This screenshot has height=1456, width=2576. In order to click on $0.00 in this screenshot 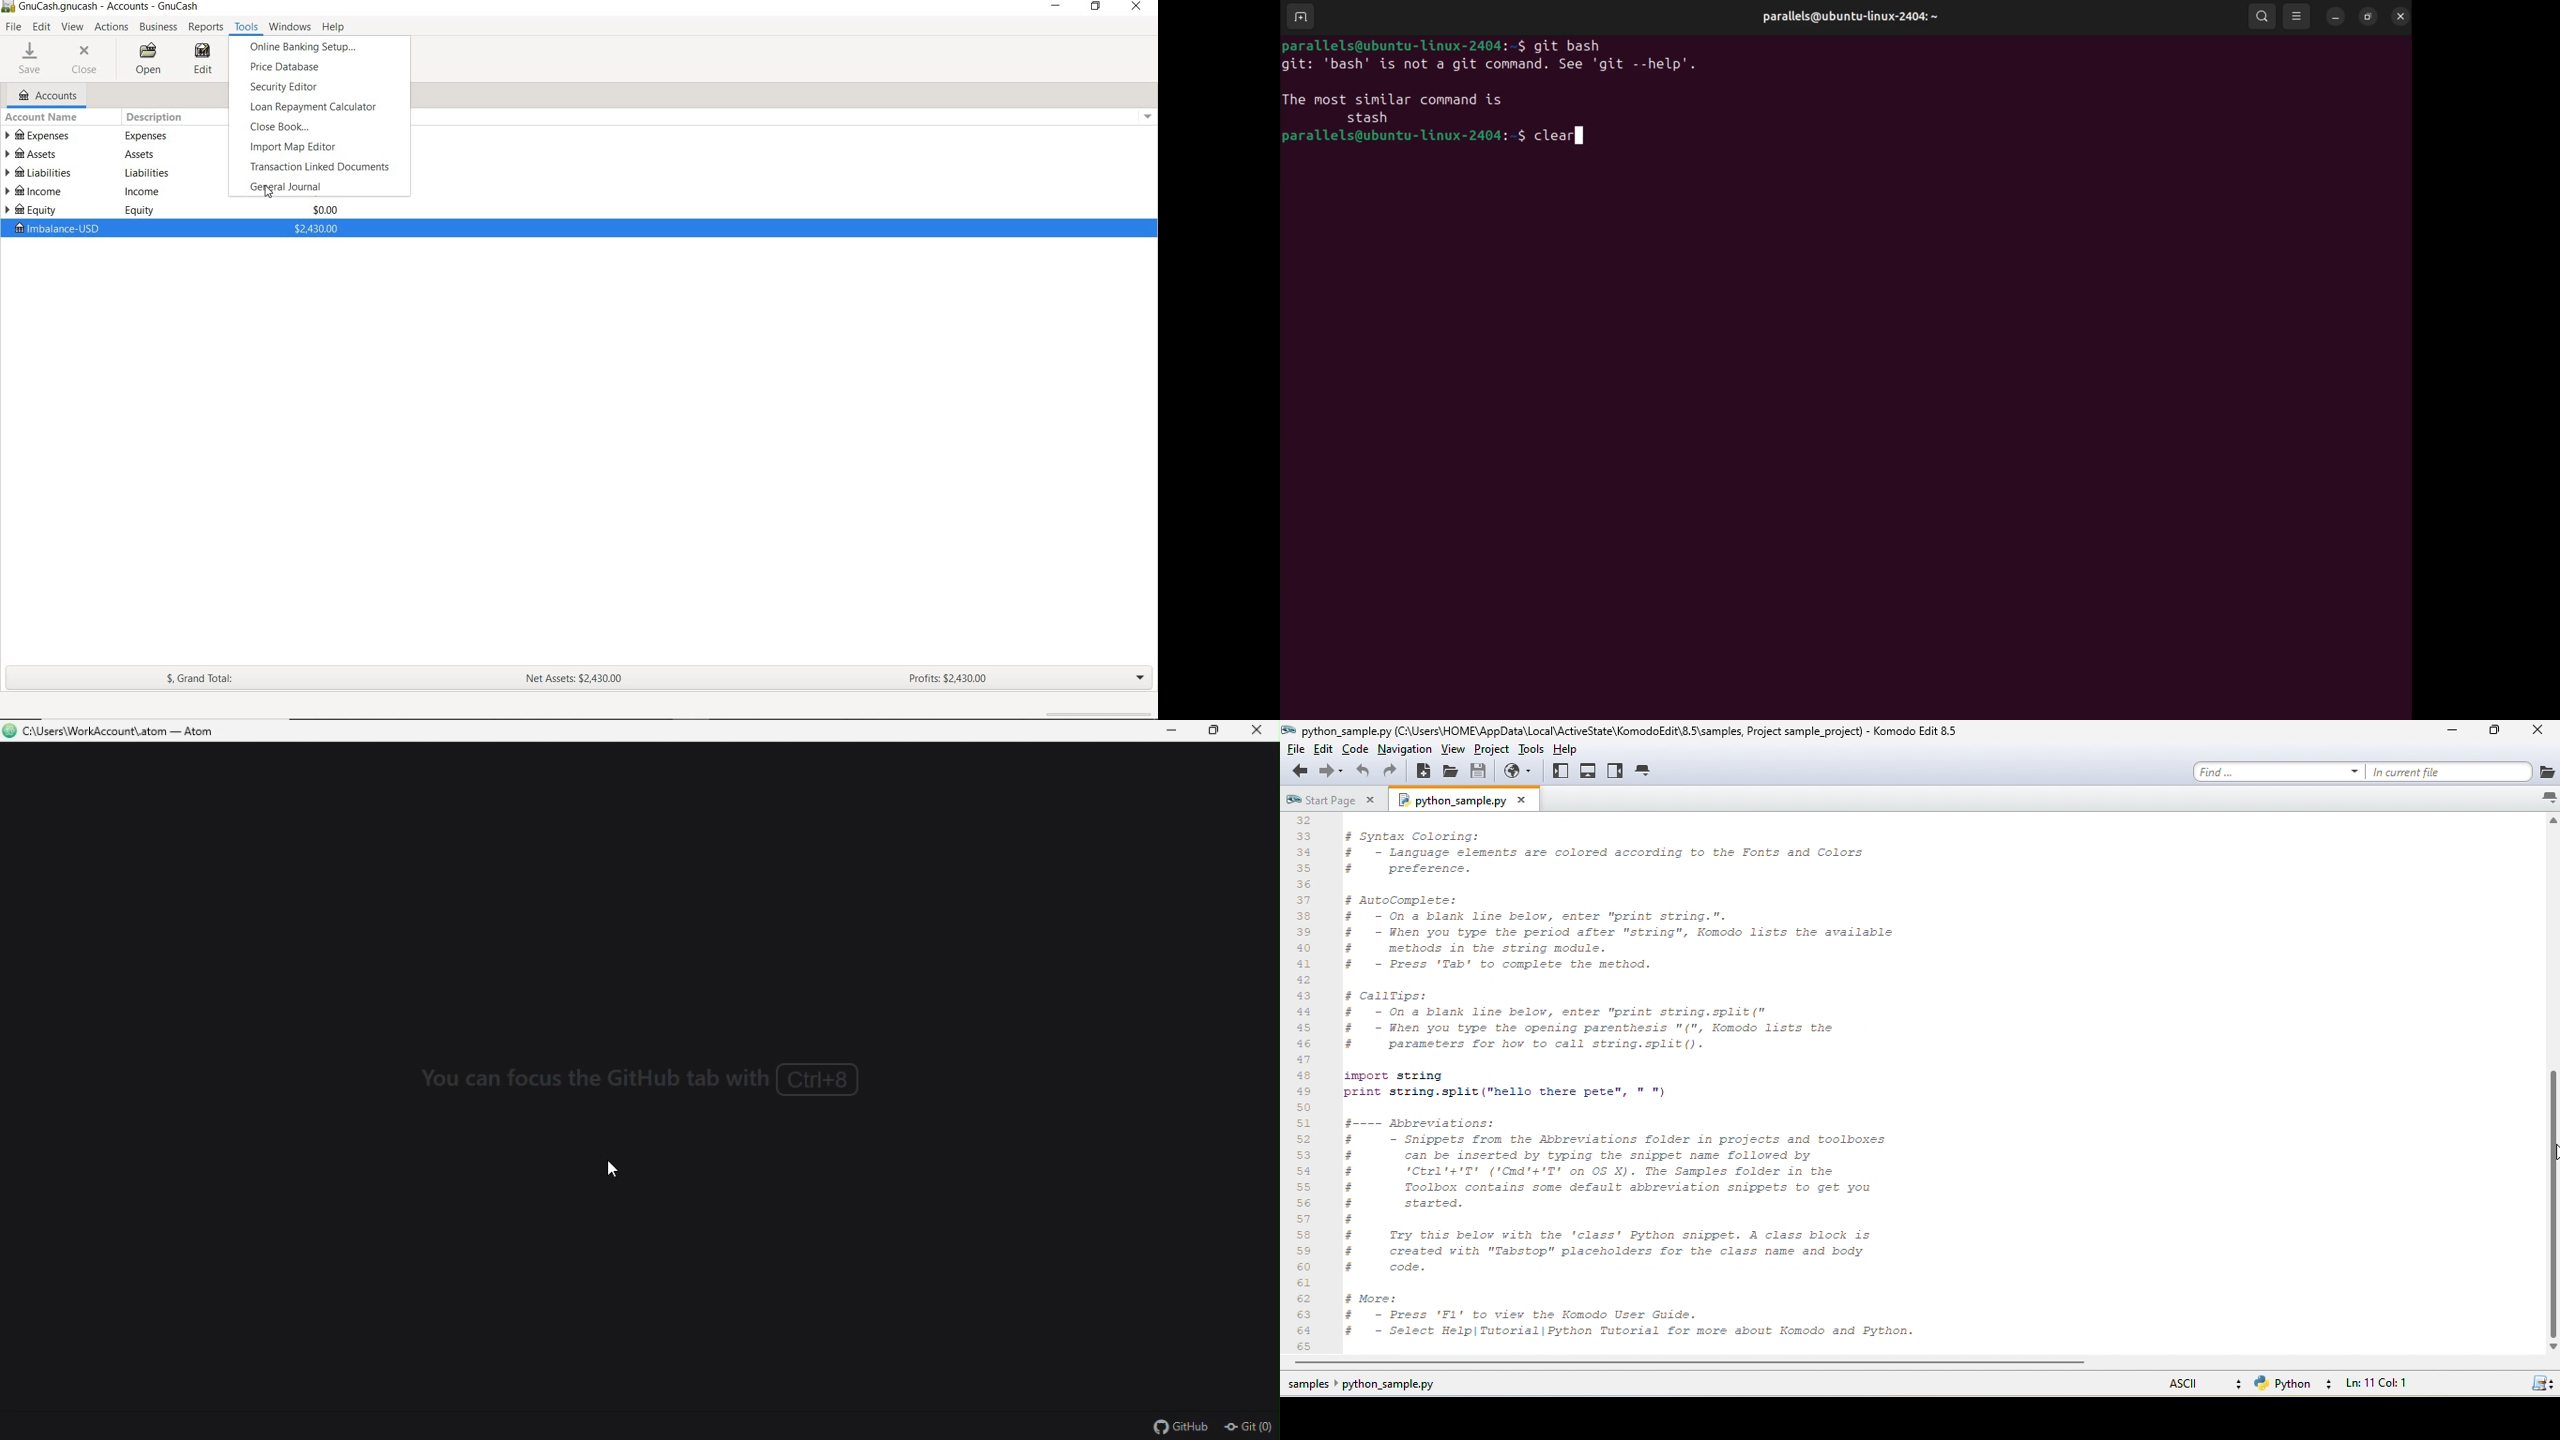, I will do `click(325, 210)`.